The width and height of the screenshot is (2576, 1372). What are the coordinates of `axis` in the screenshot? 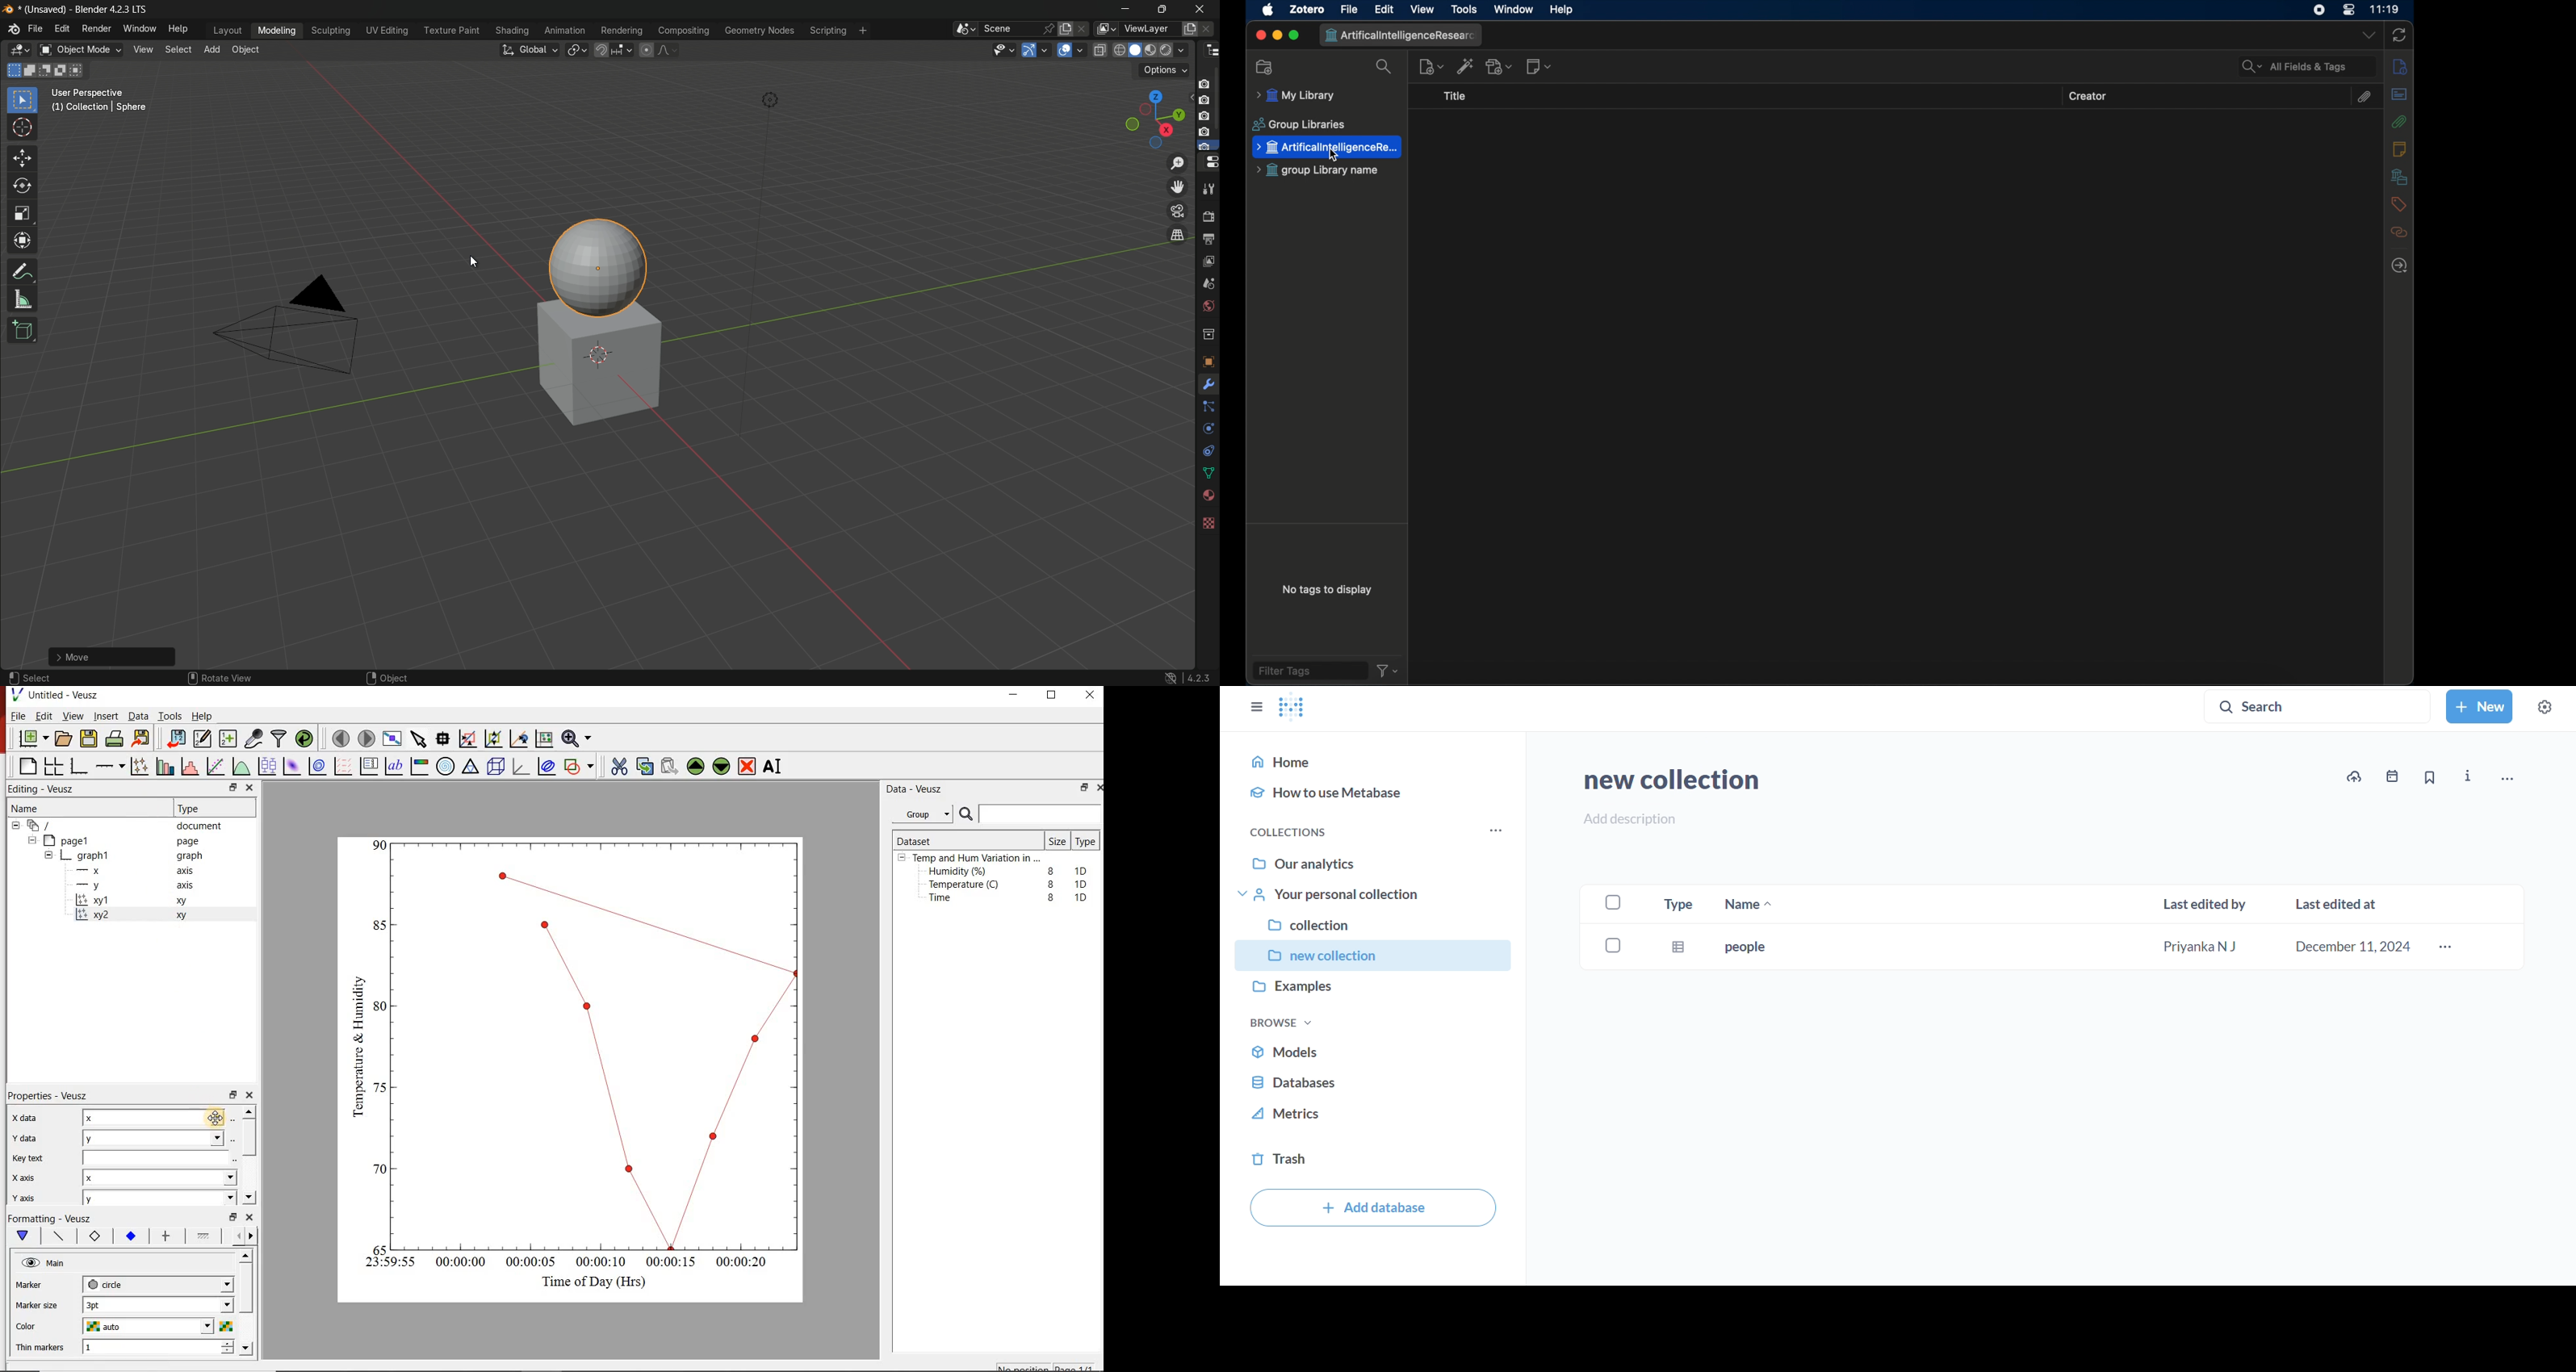 It's located at (189, 872).